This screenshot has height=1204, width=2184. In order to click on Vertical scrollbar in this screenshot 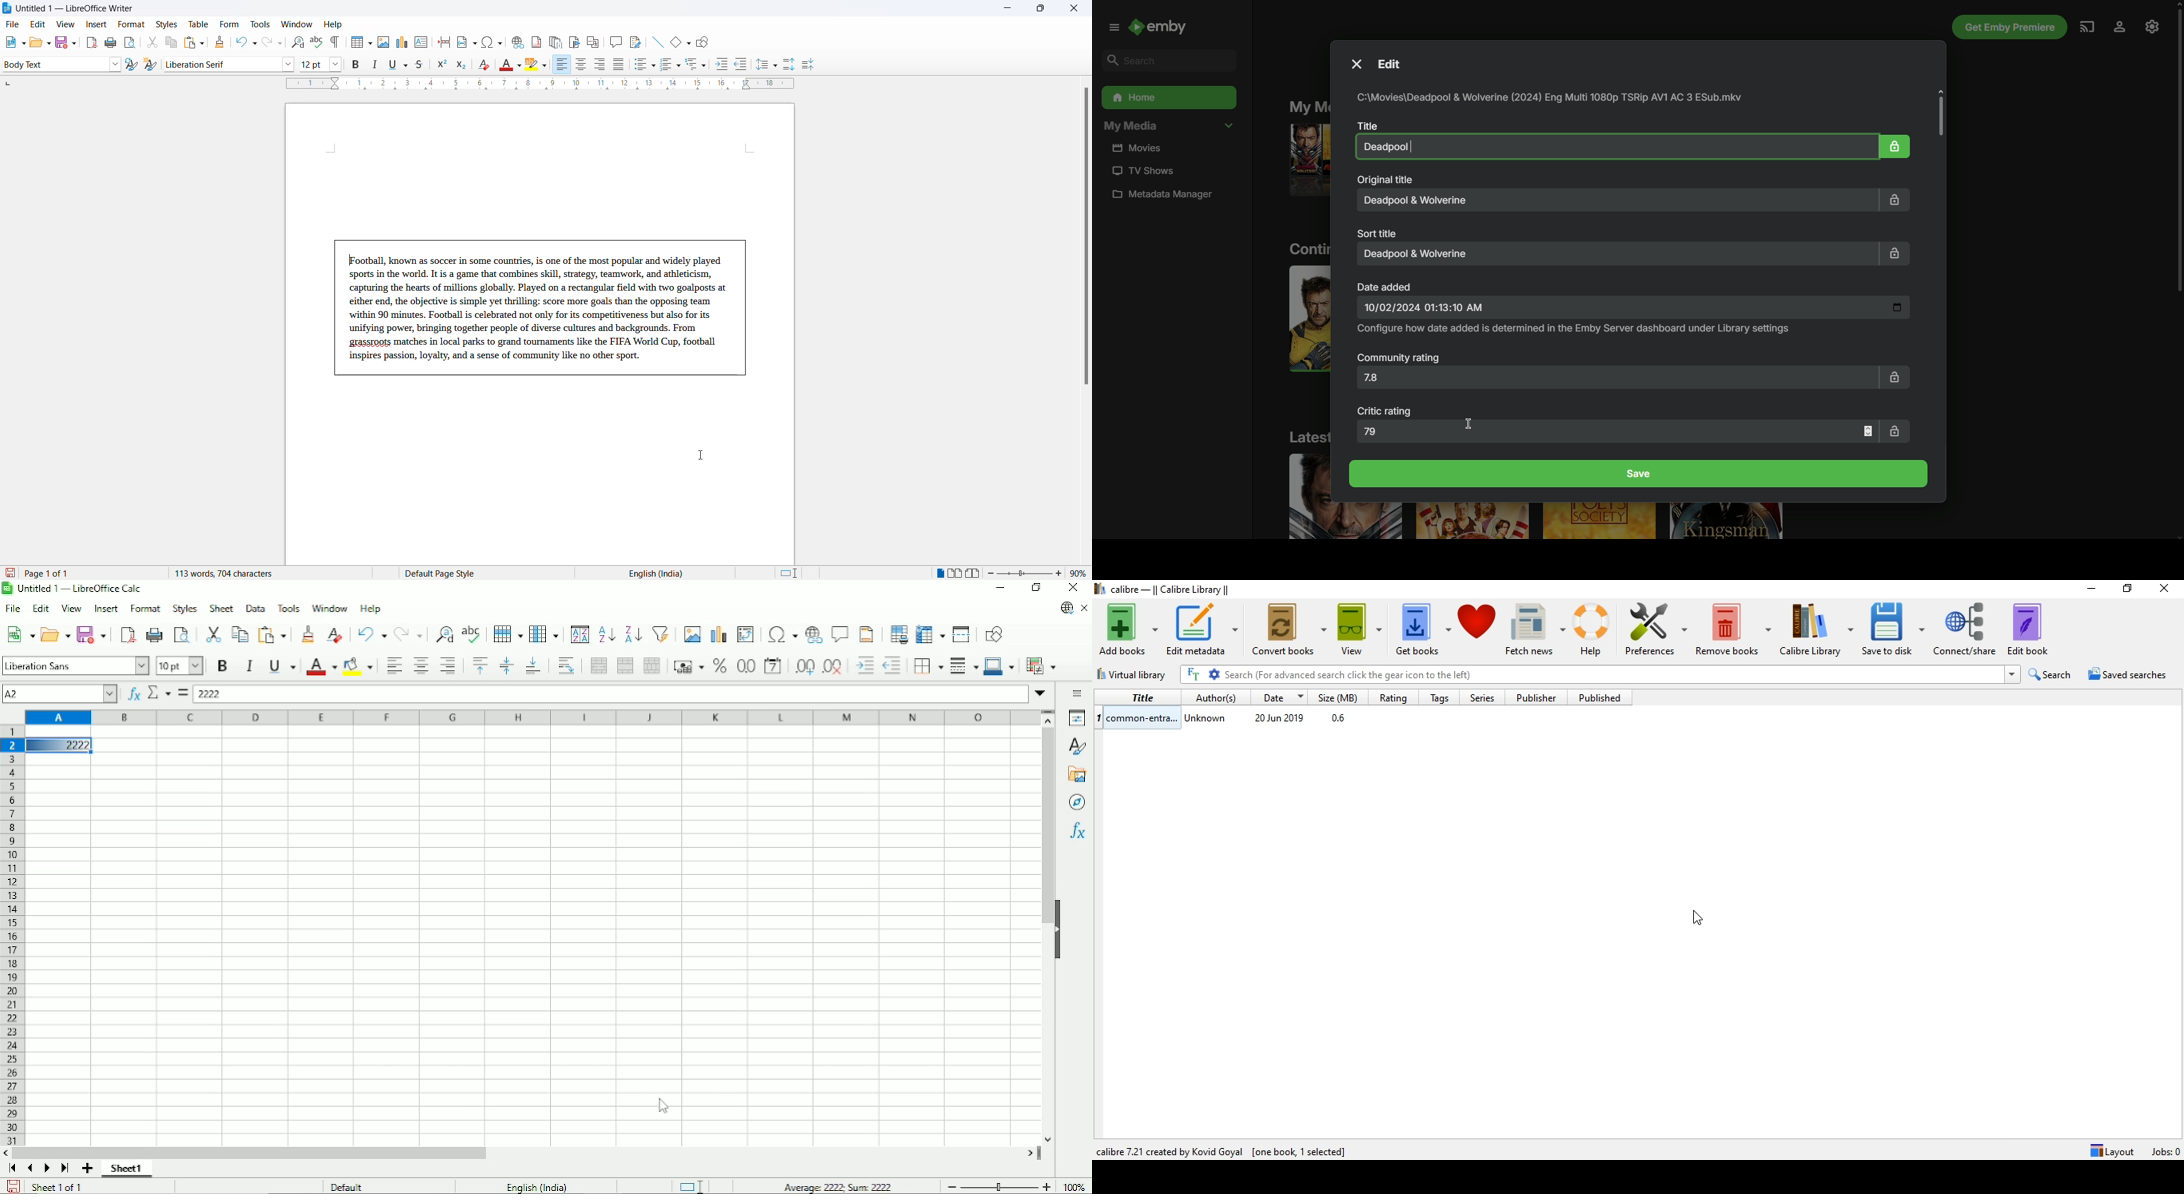, I will do `click(1048, 935)`.